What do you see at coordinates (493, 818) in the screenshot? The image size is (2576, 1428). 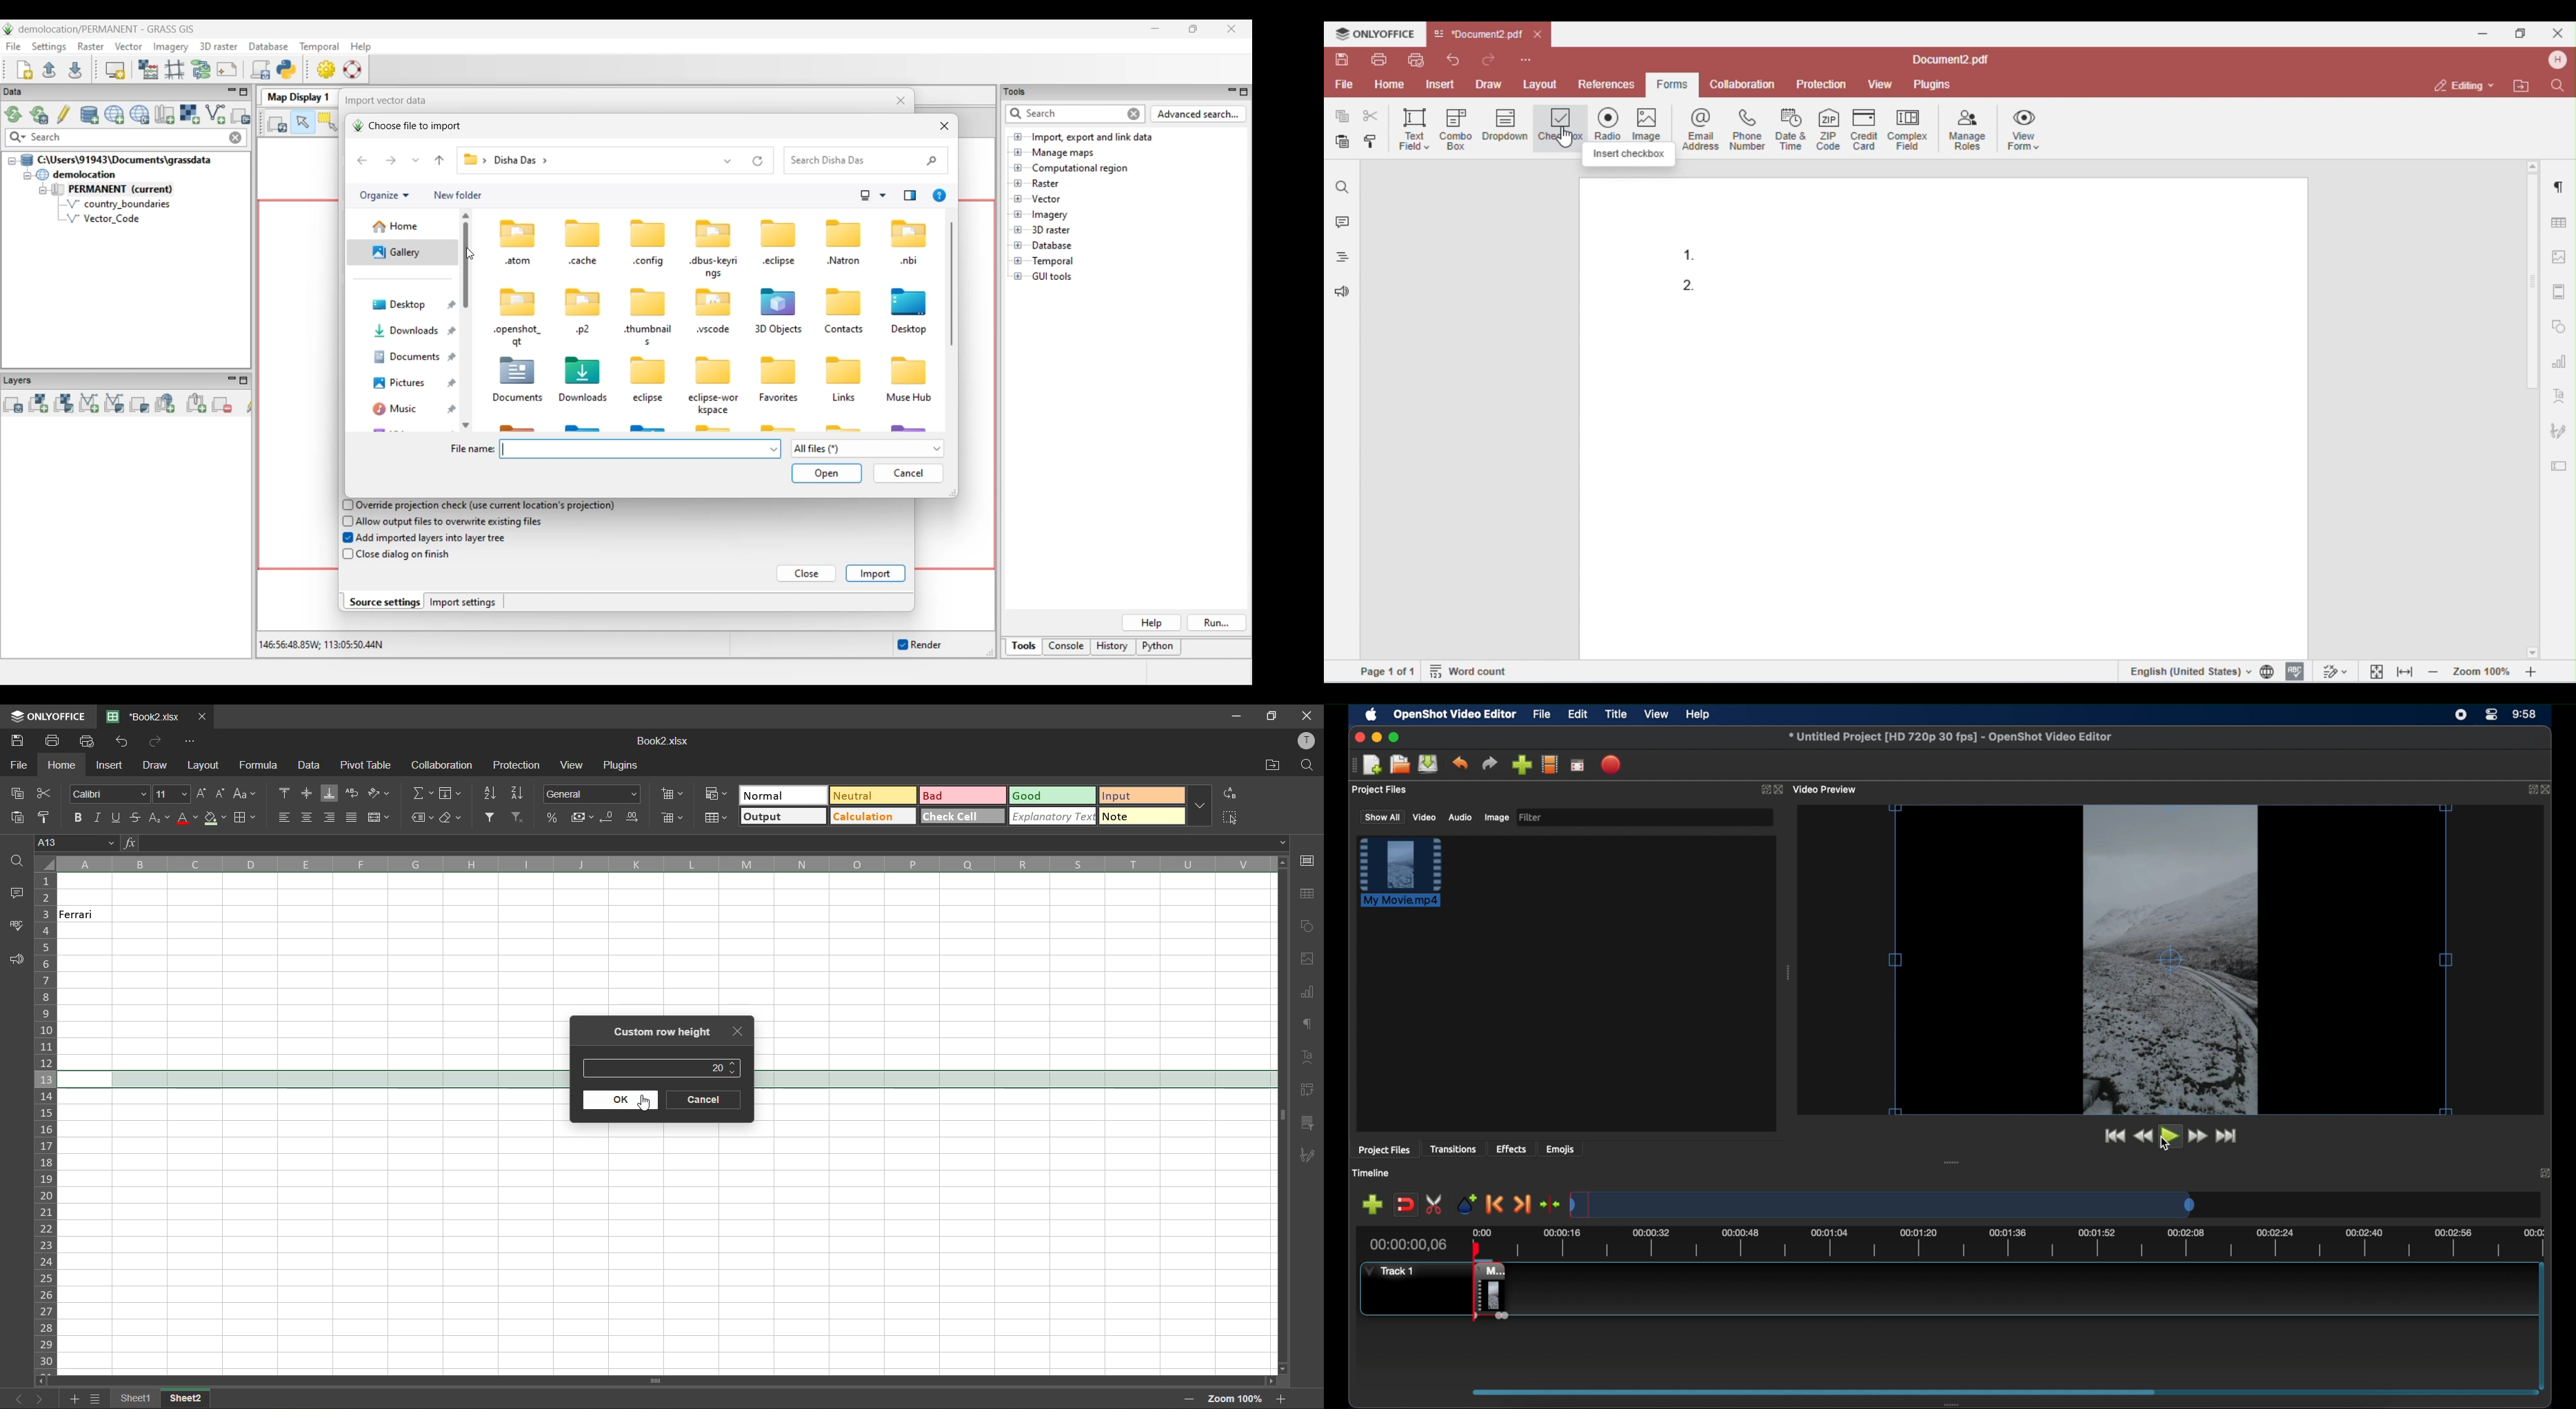 I see `filter` at bounding box center [493, 818].